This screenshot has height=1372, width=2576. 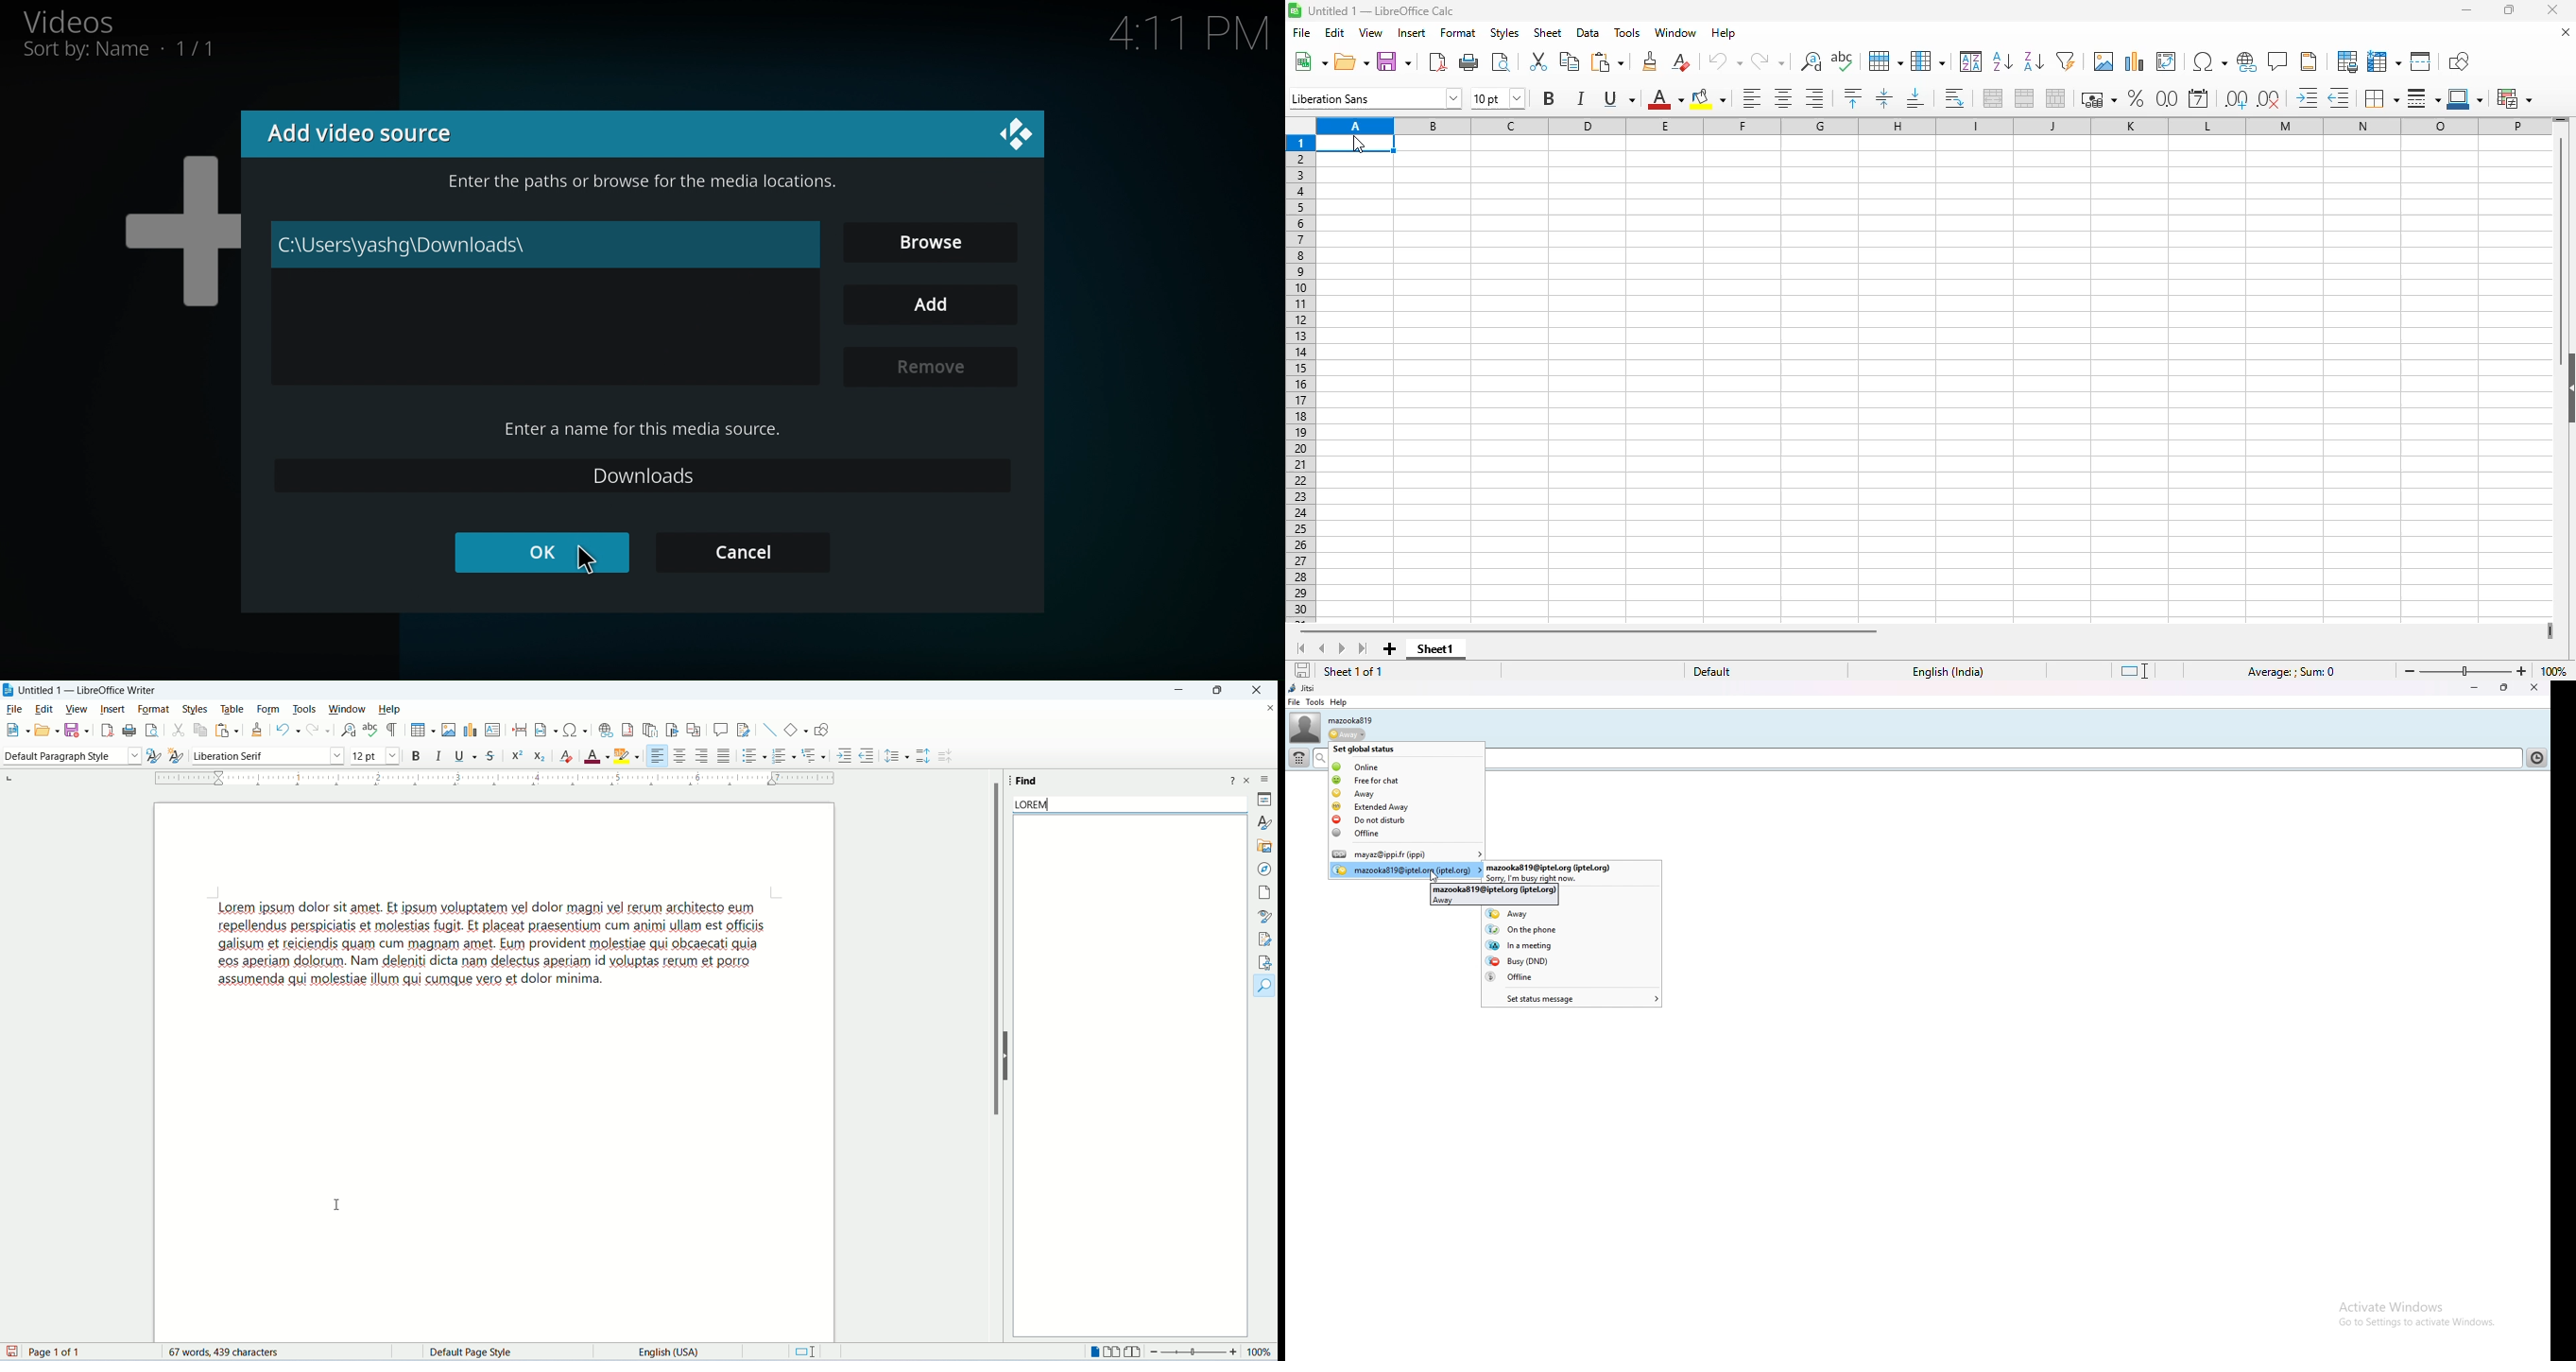 What do you see at coordinates (152, 709) in the screenshot?
I see `format` at bounding box center [152, 709].